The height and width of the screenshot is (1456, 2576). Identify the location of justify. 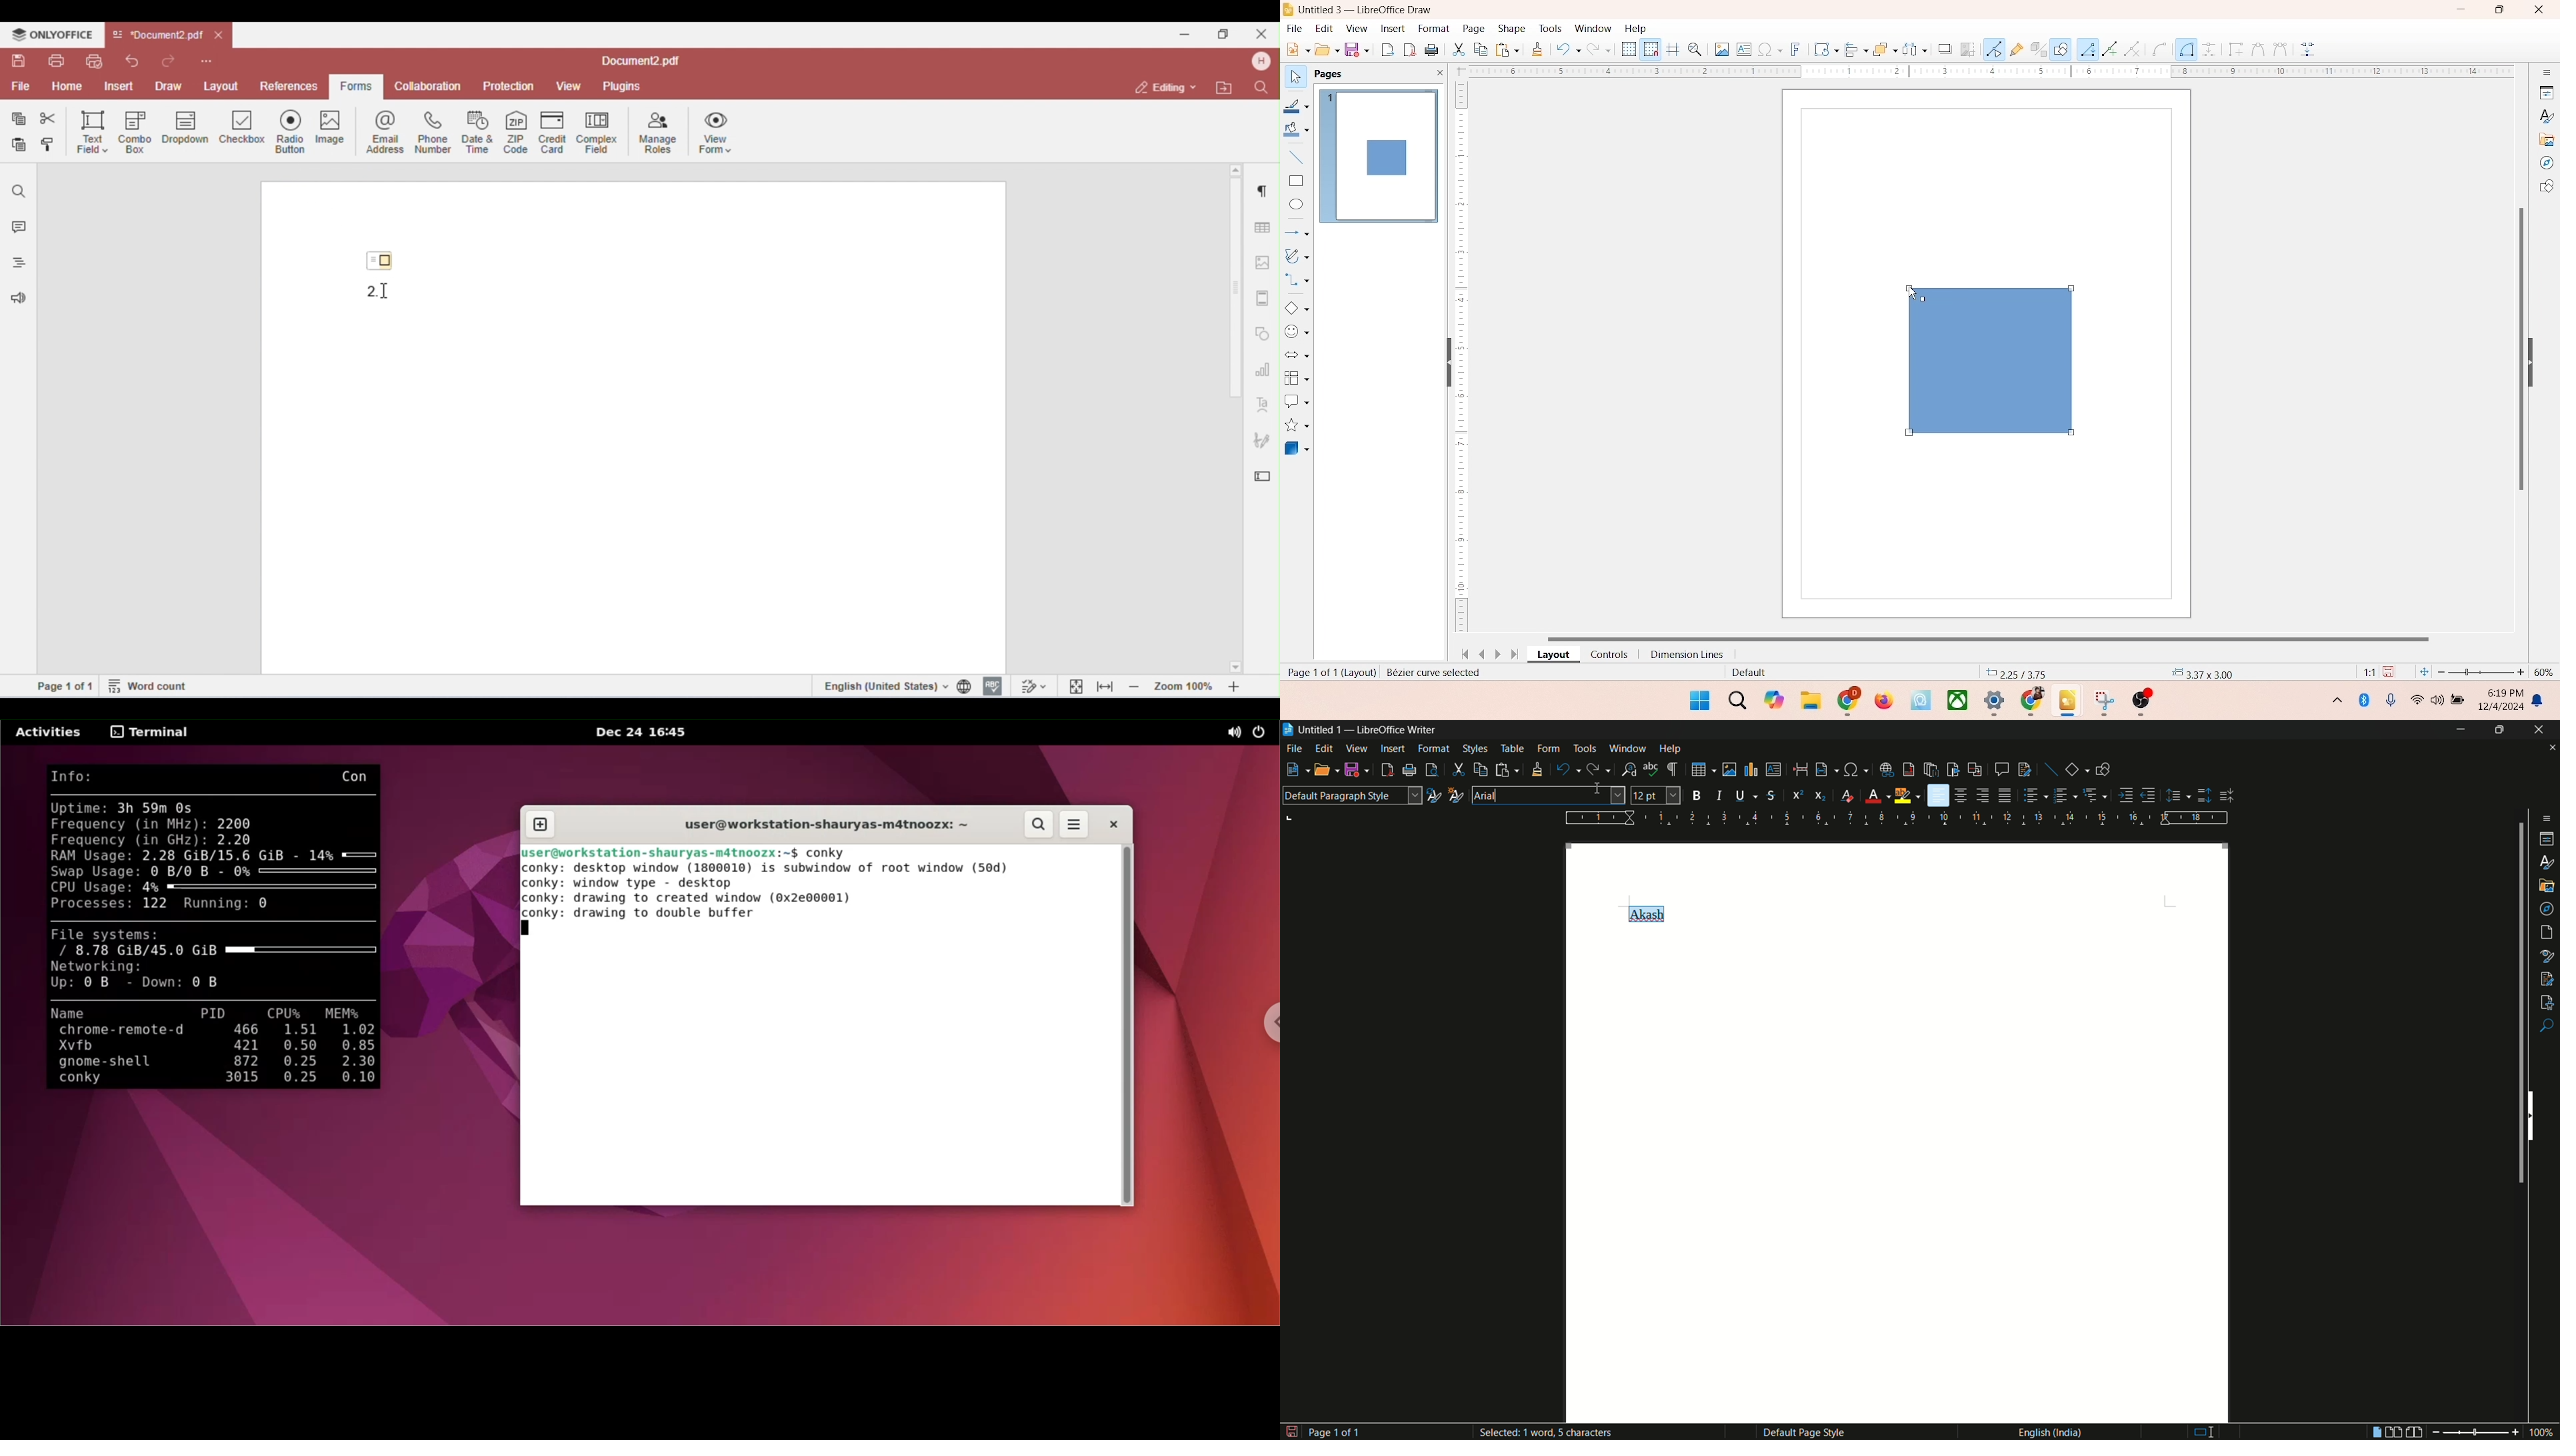
(2007, 797).